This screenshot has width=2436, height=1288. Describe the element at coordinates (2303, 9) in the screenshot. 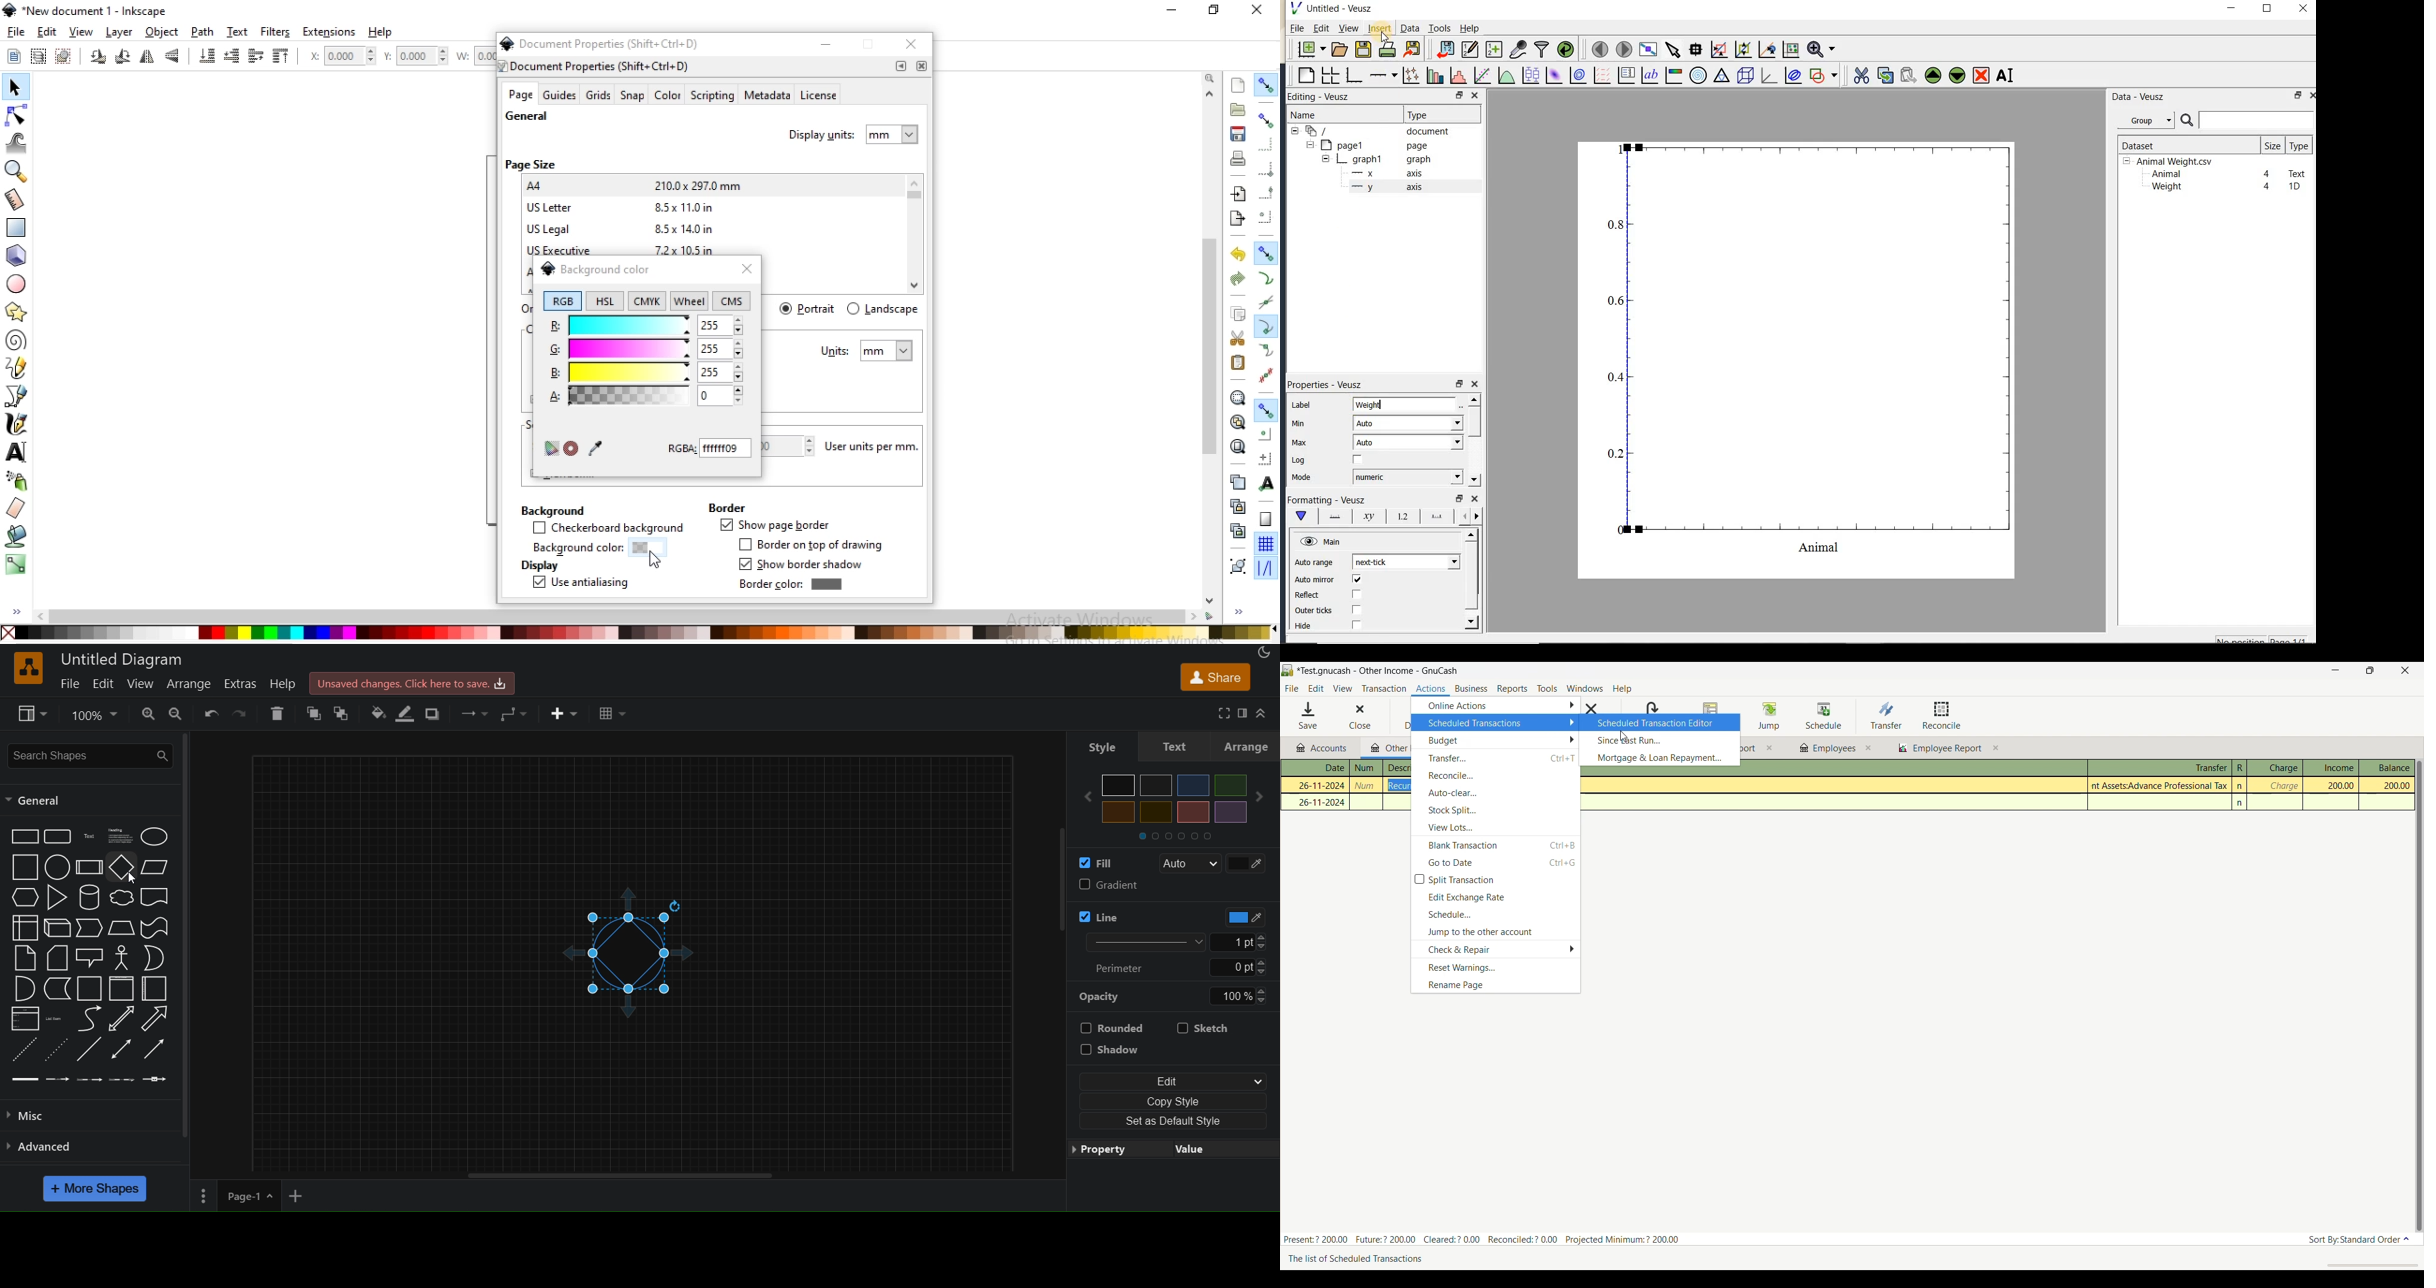

I see `close` at that location.